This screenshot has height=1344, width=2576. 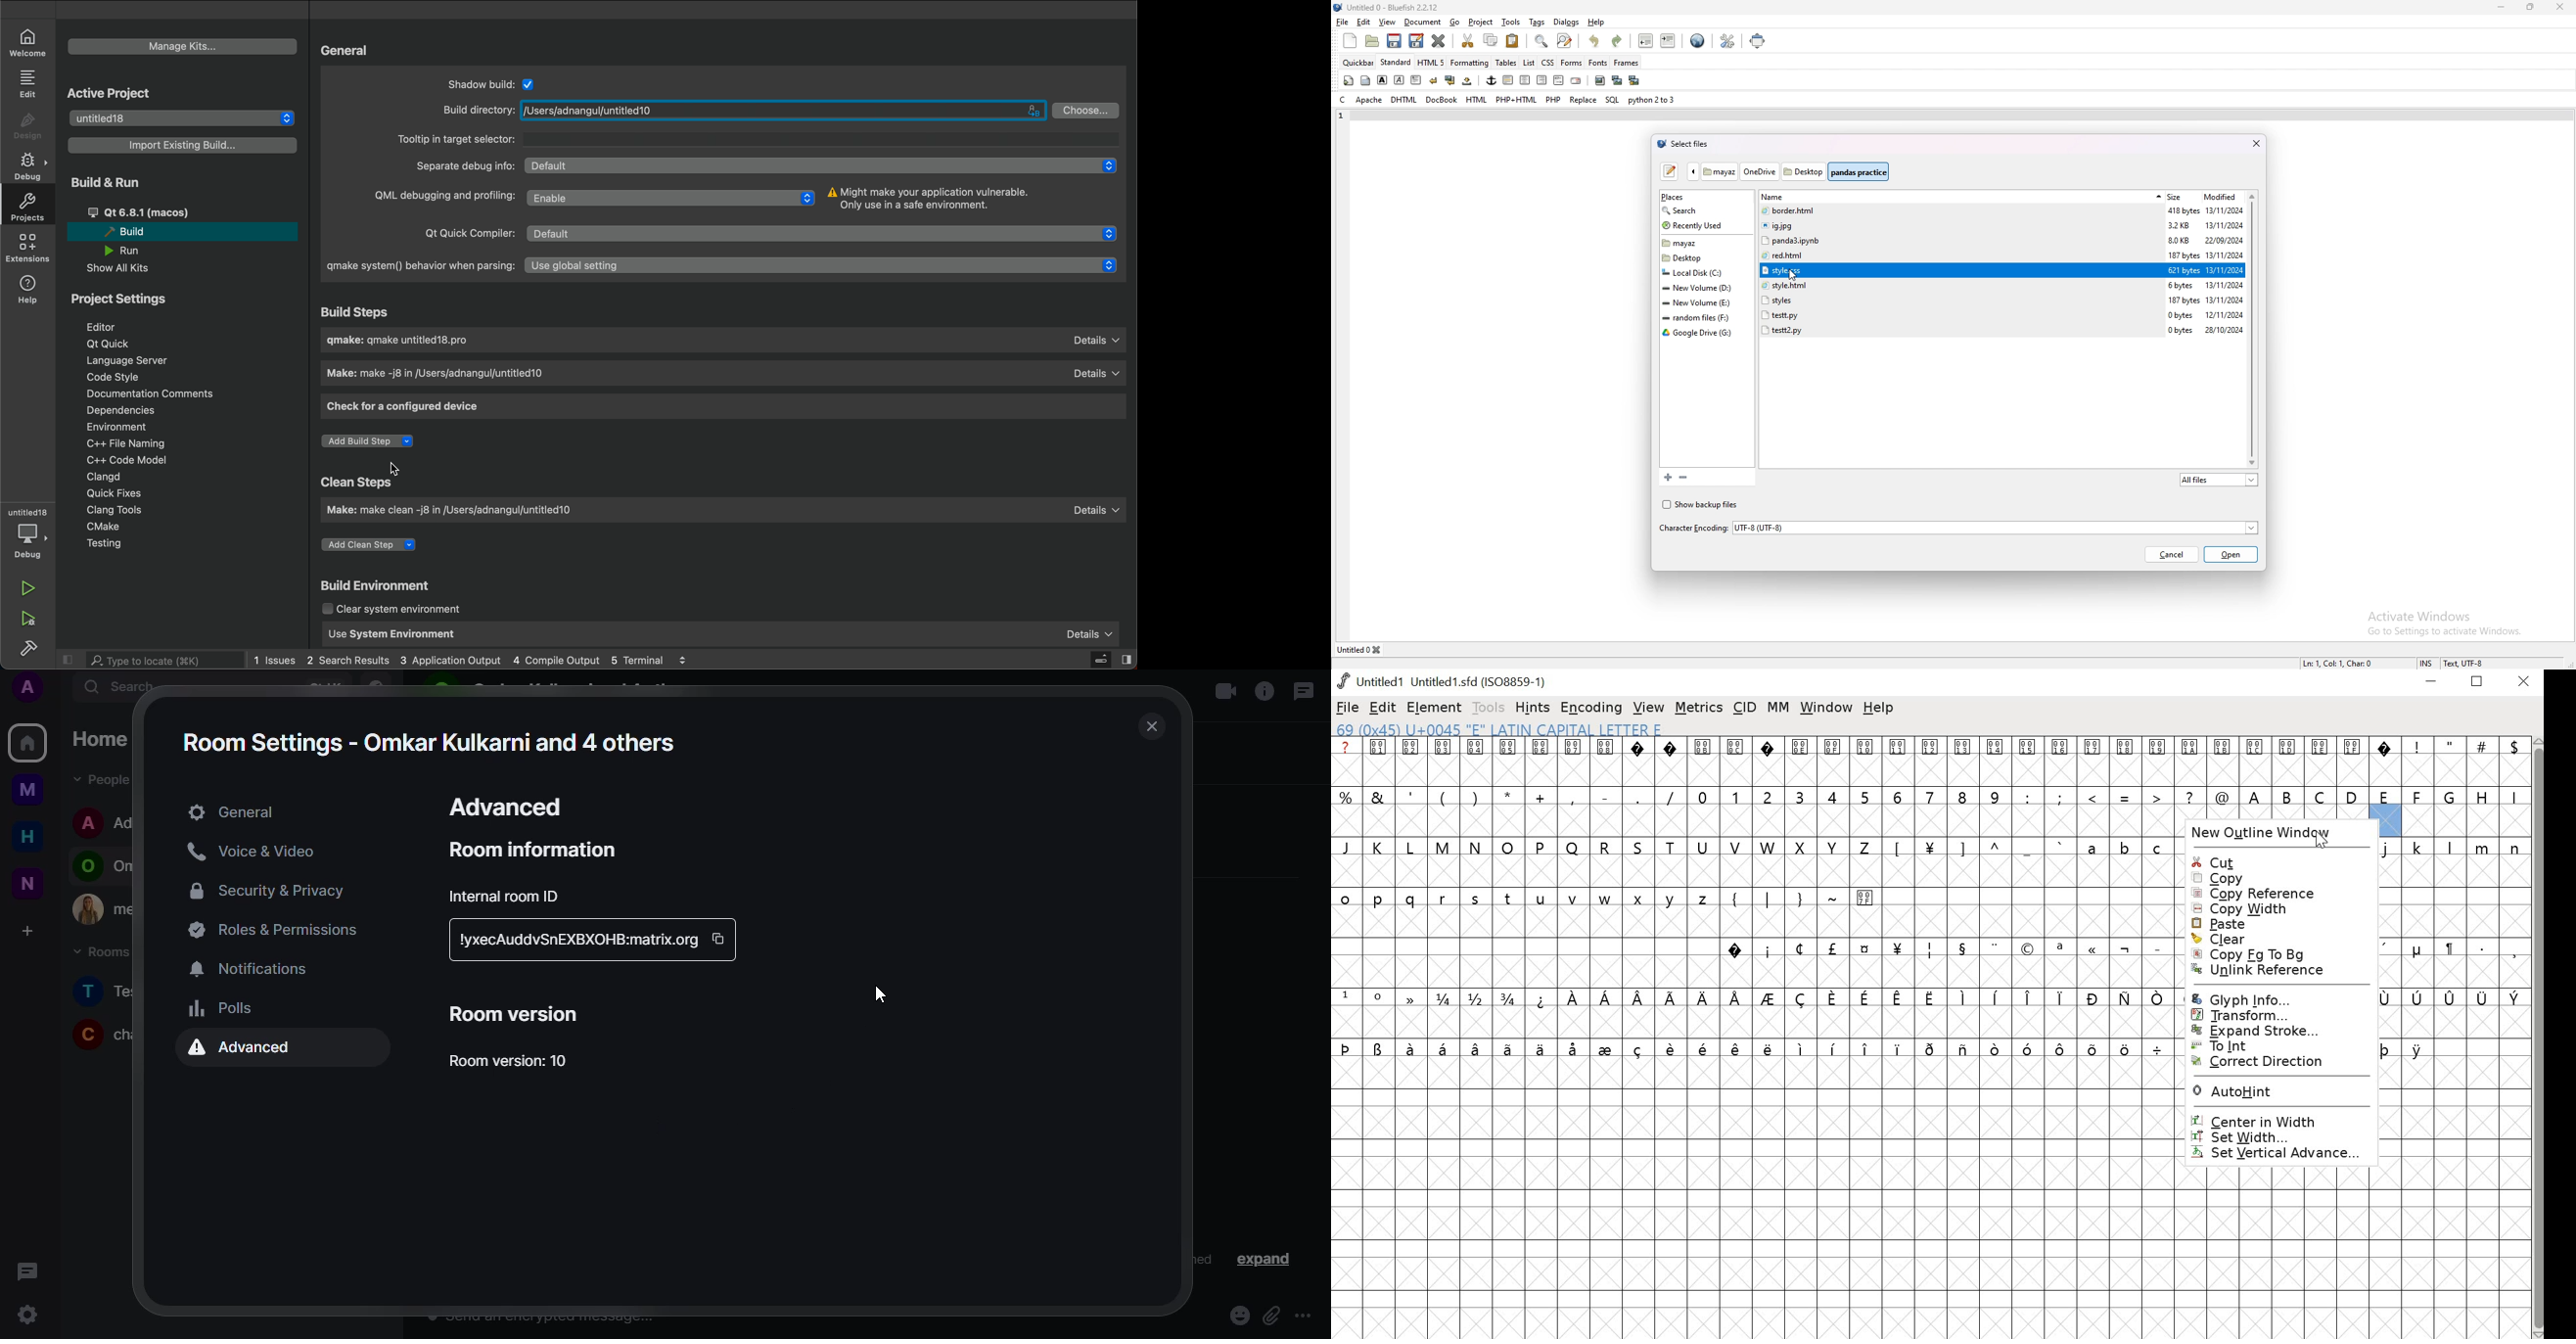 What do you see at coordinates (1348, 80) in the screenshot?
I see `quickstart` at bounding box center [1348, 80].